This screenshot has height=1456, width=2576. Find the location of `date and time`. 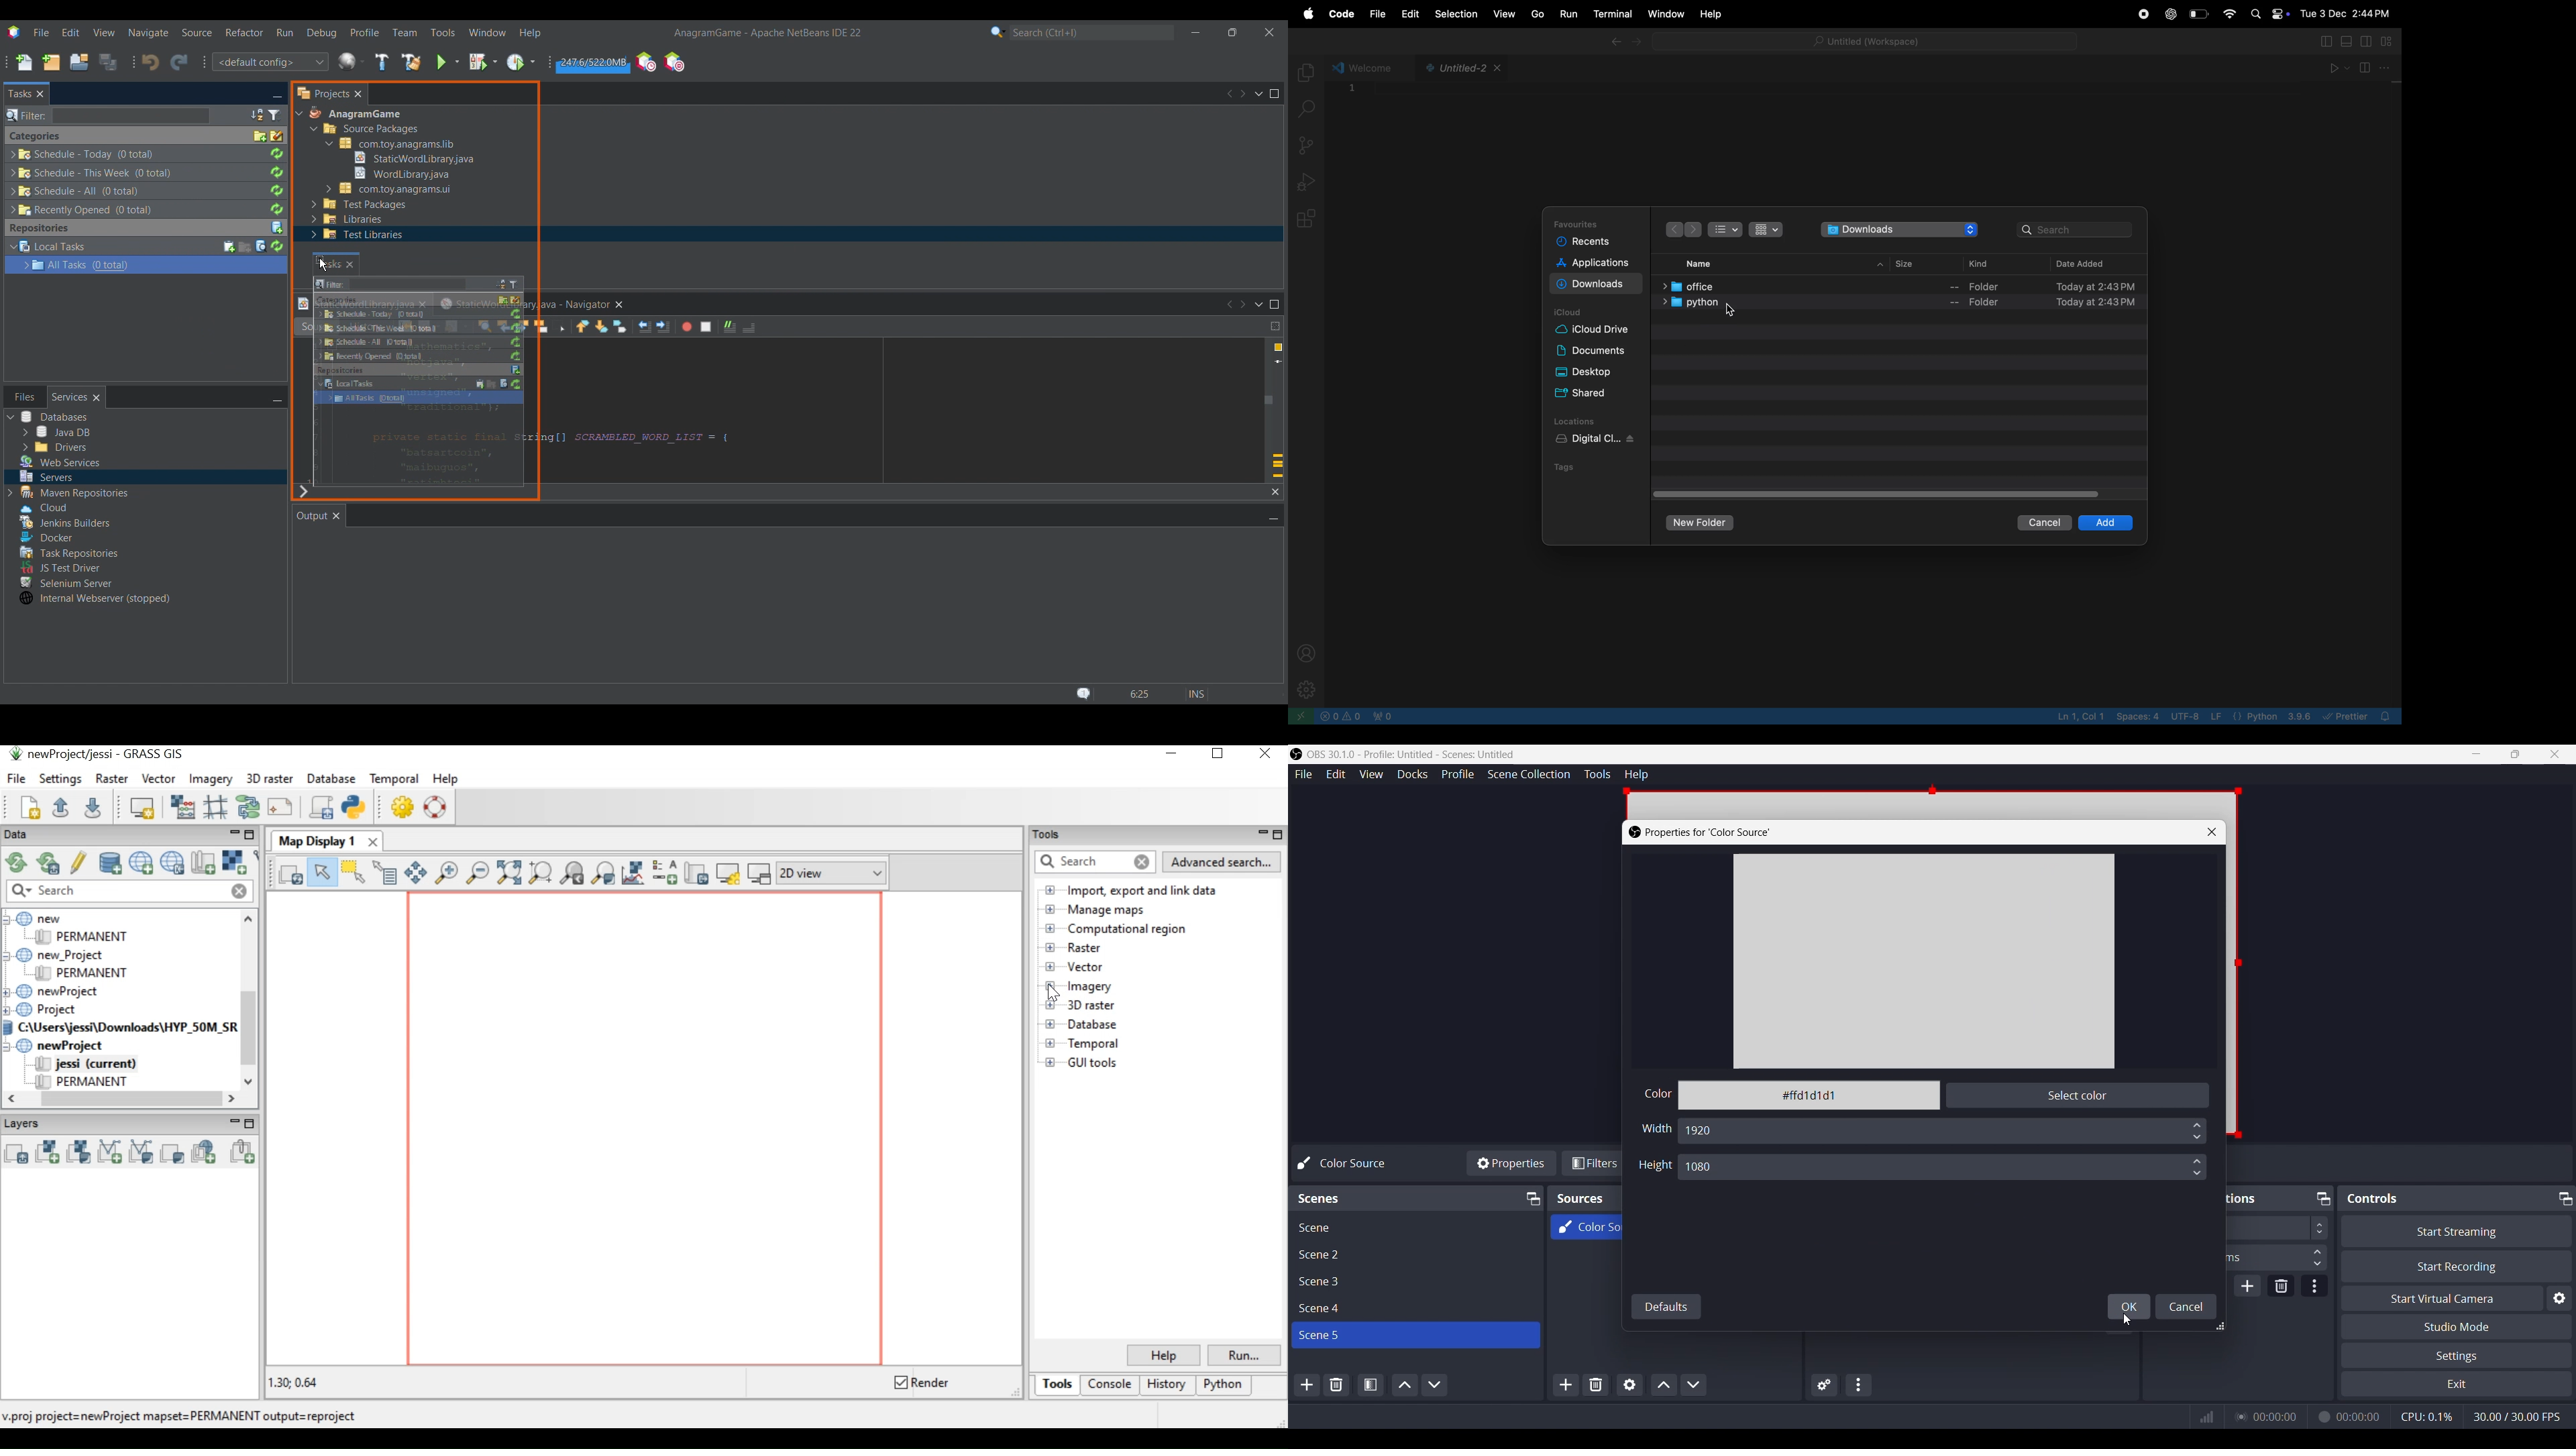

date and time is located at coordinates (2347, 10).